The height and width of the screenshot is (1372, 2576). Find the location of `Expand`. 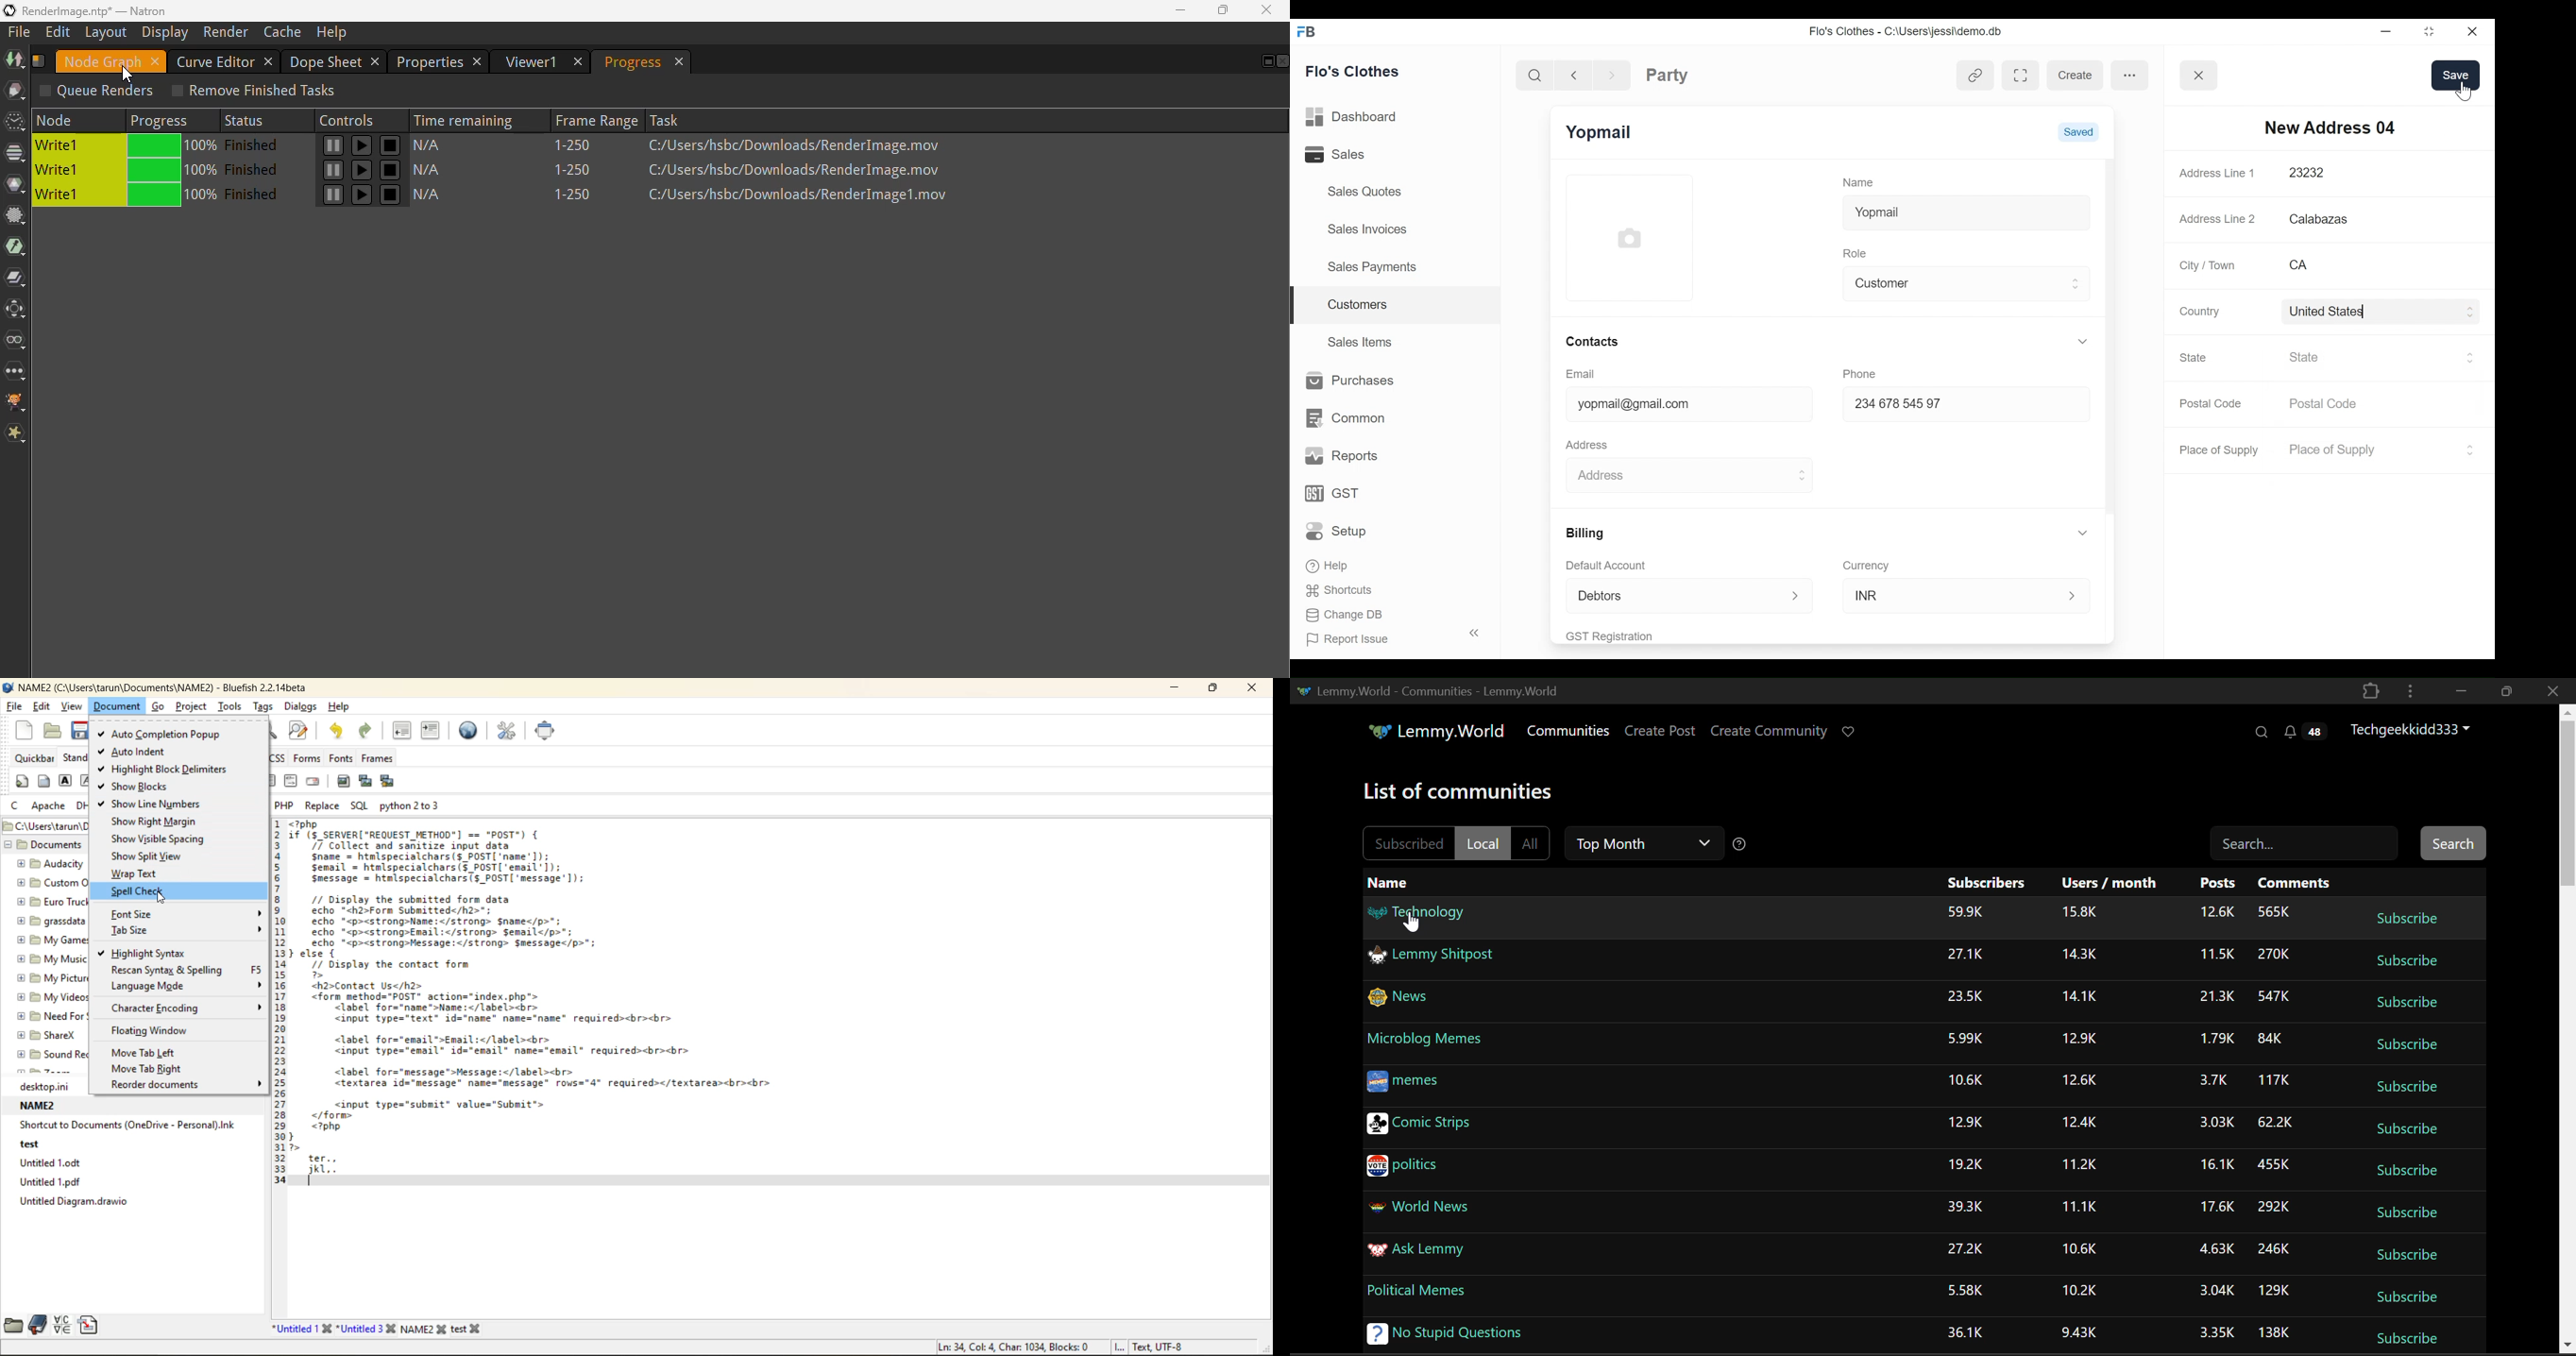

Expand is located at coordinates (2469, 449).